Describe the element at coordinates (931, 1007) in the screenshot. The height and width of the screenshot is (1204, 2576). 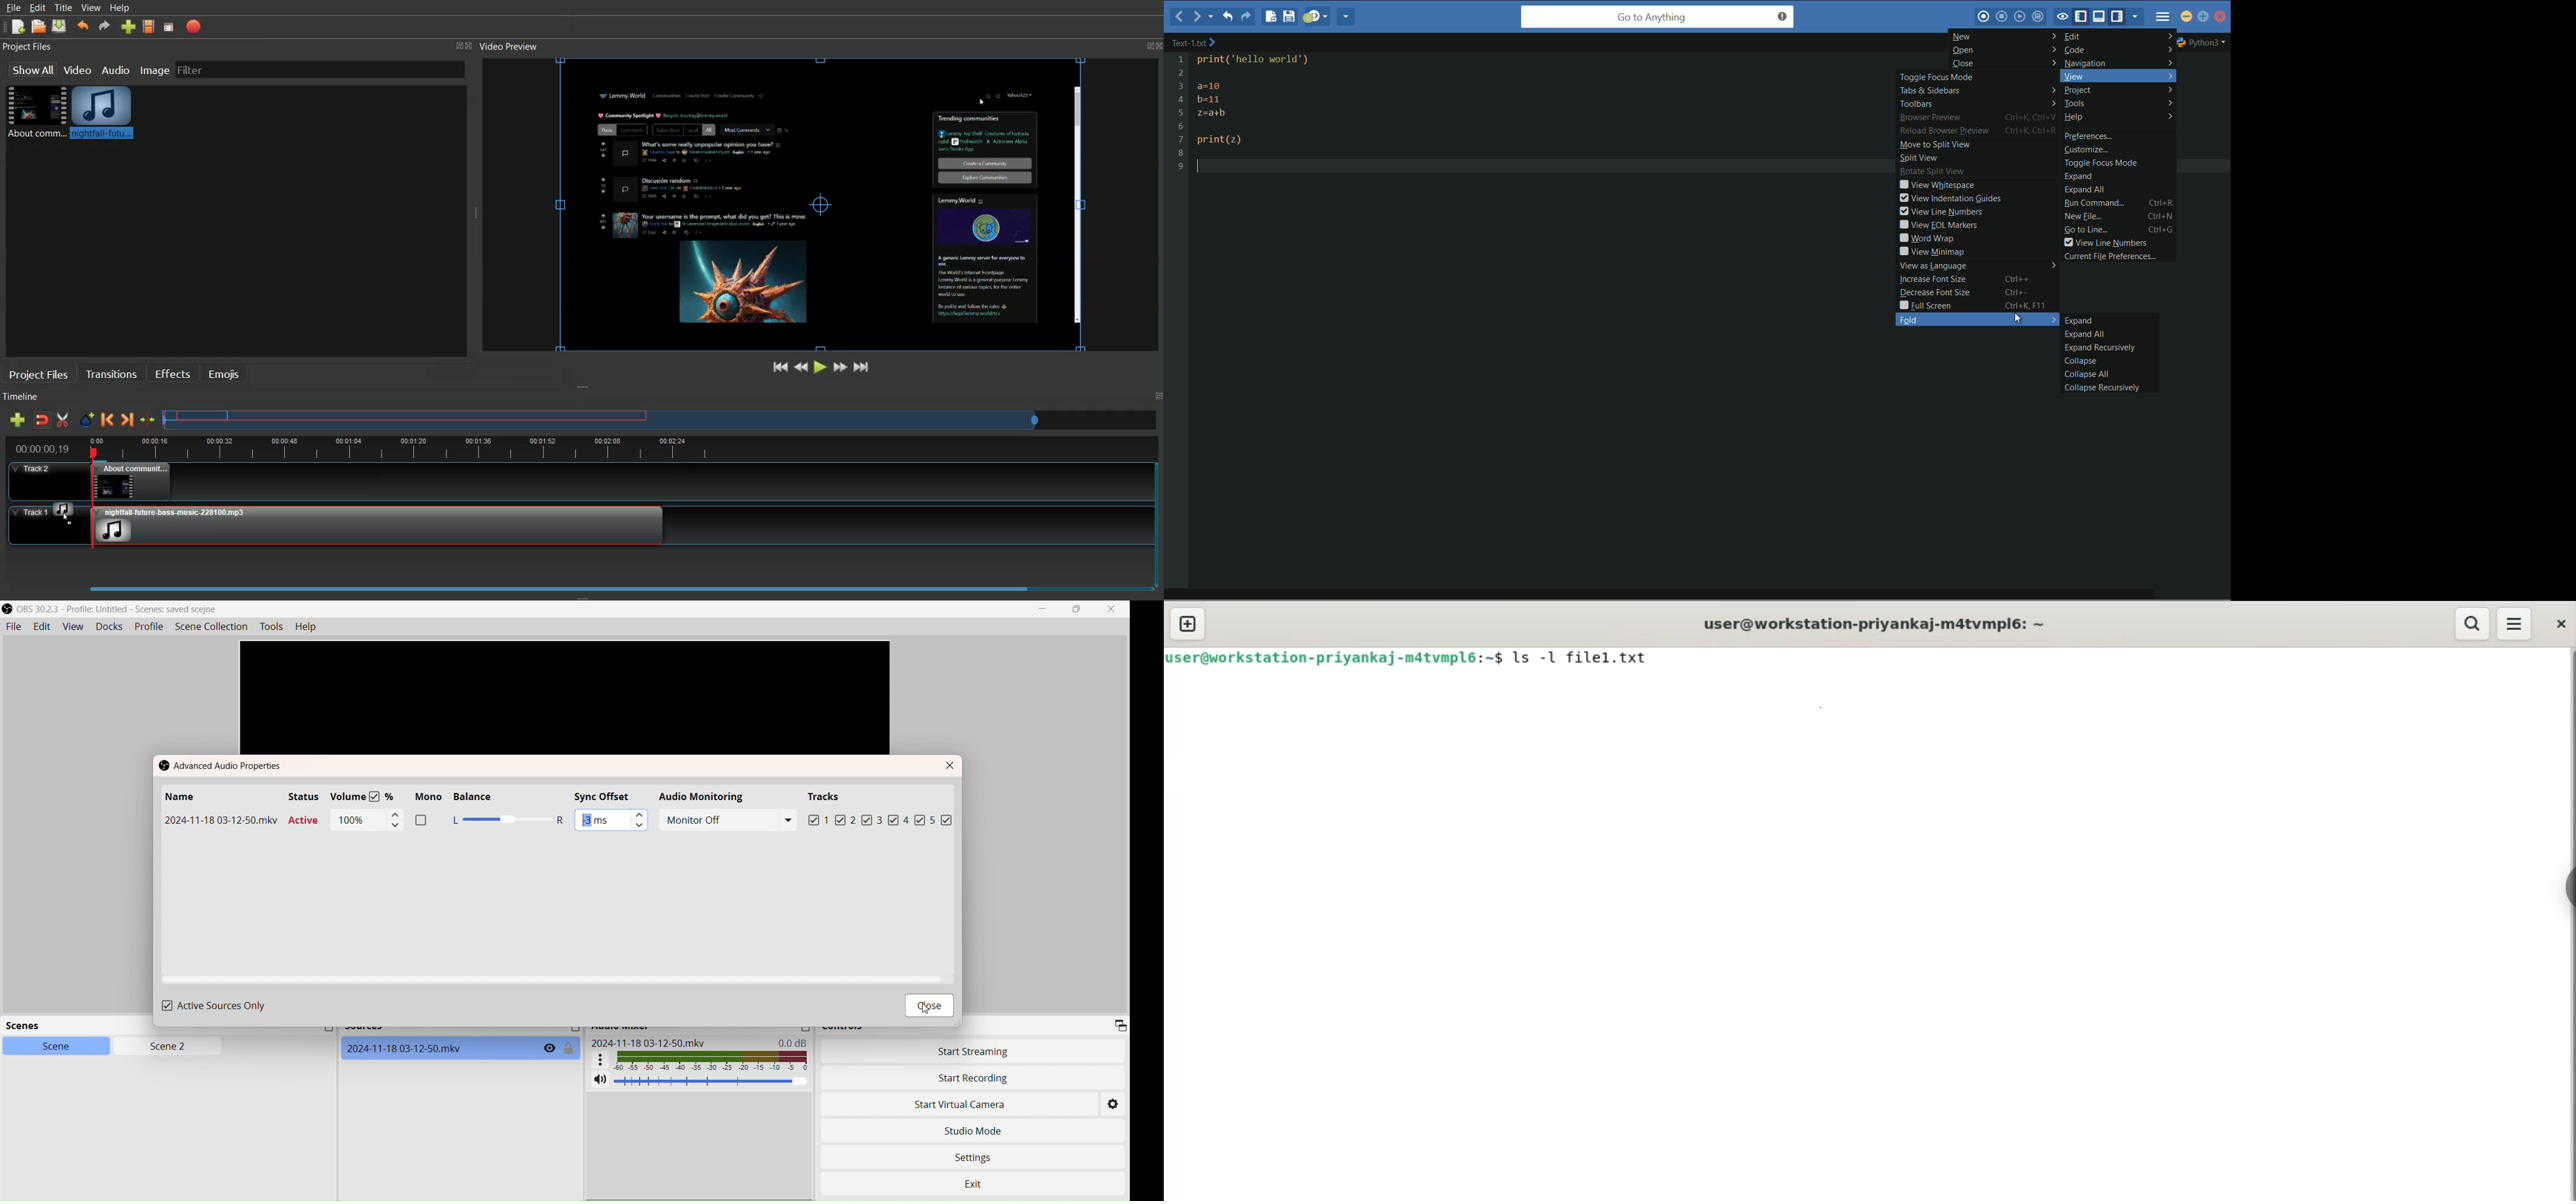
I see `Close` at that location.